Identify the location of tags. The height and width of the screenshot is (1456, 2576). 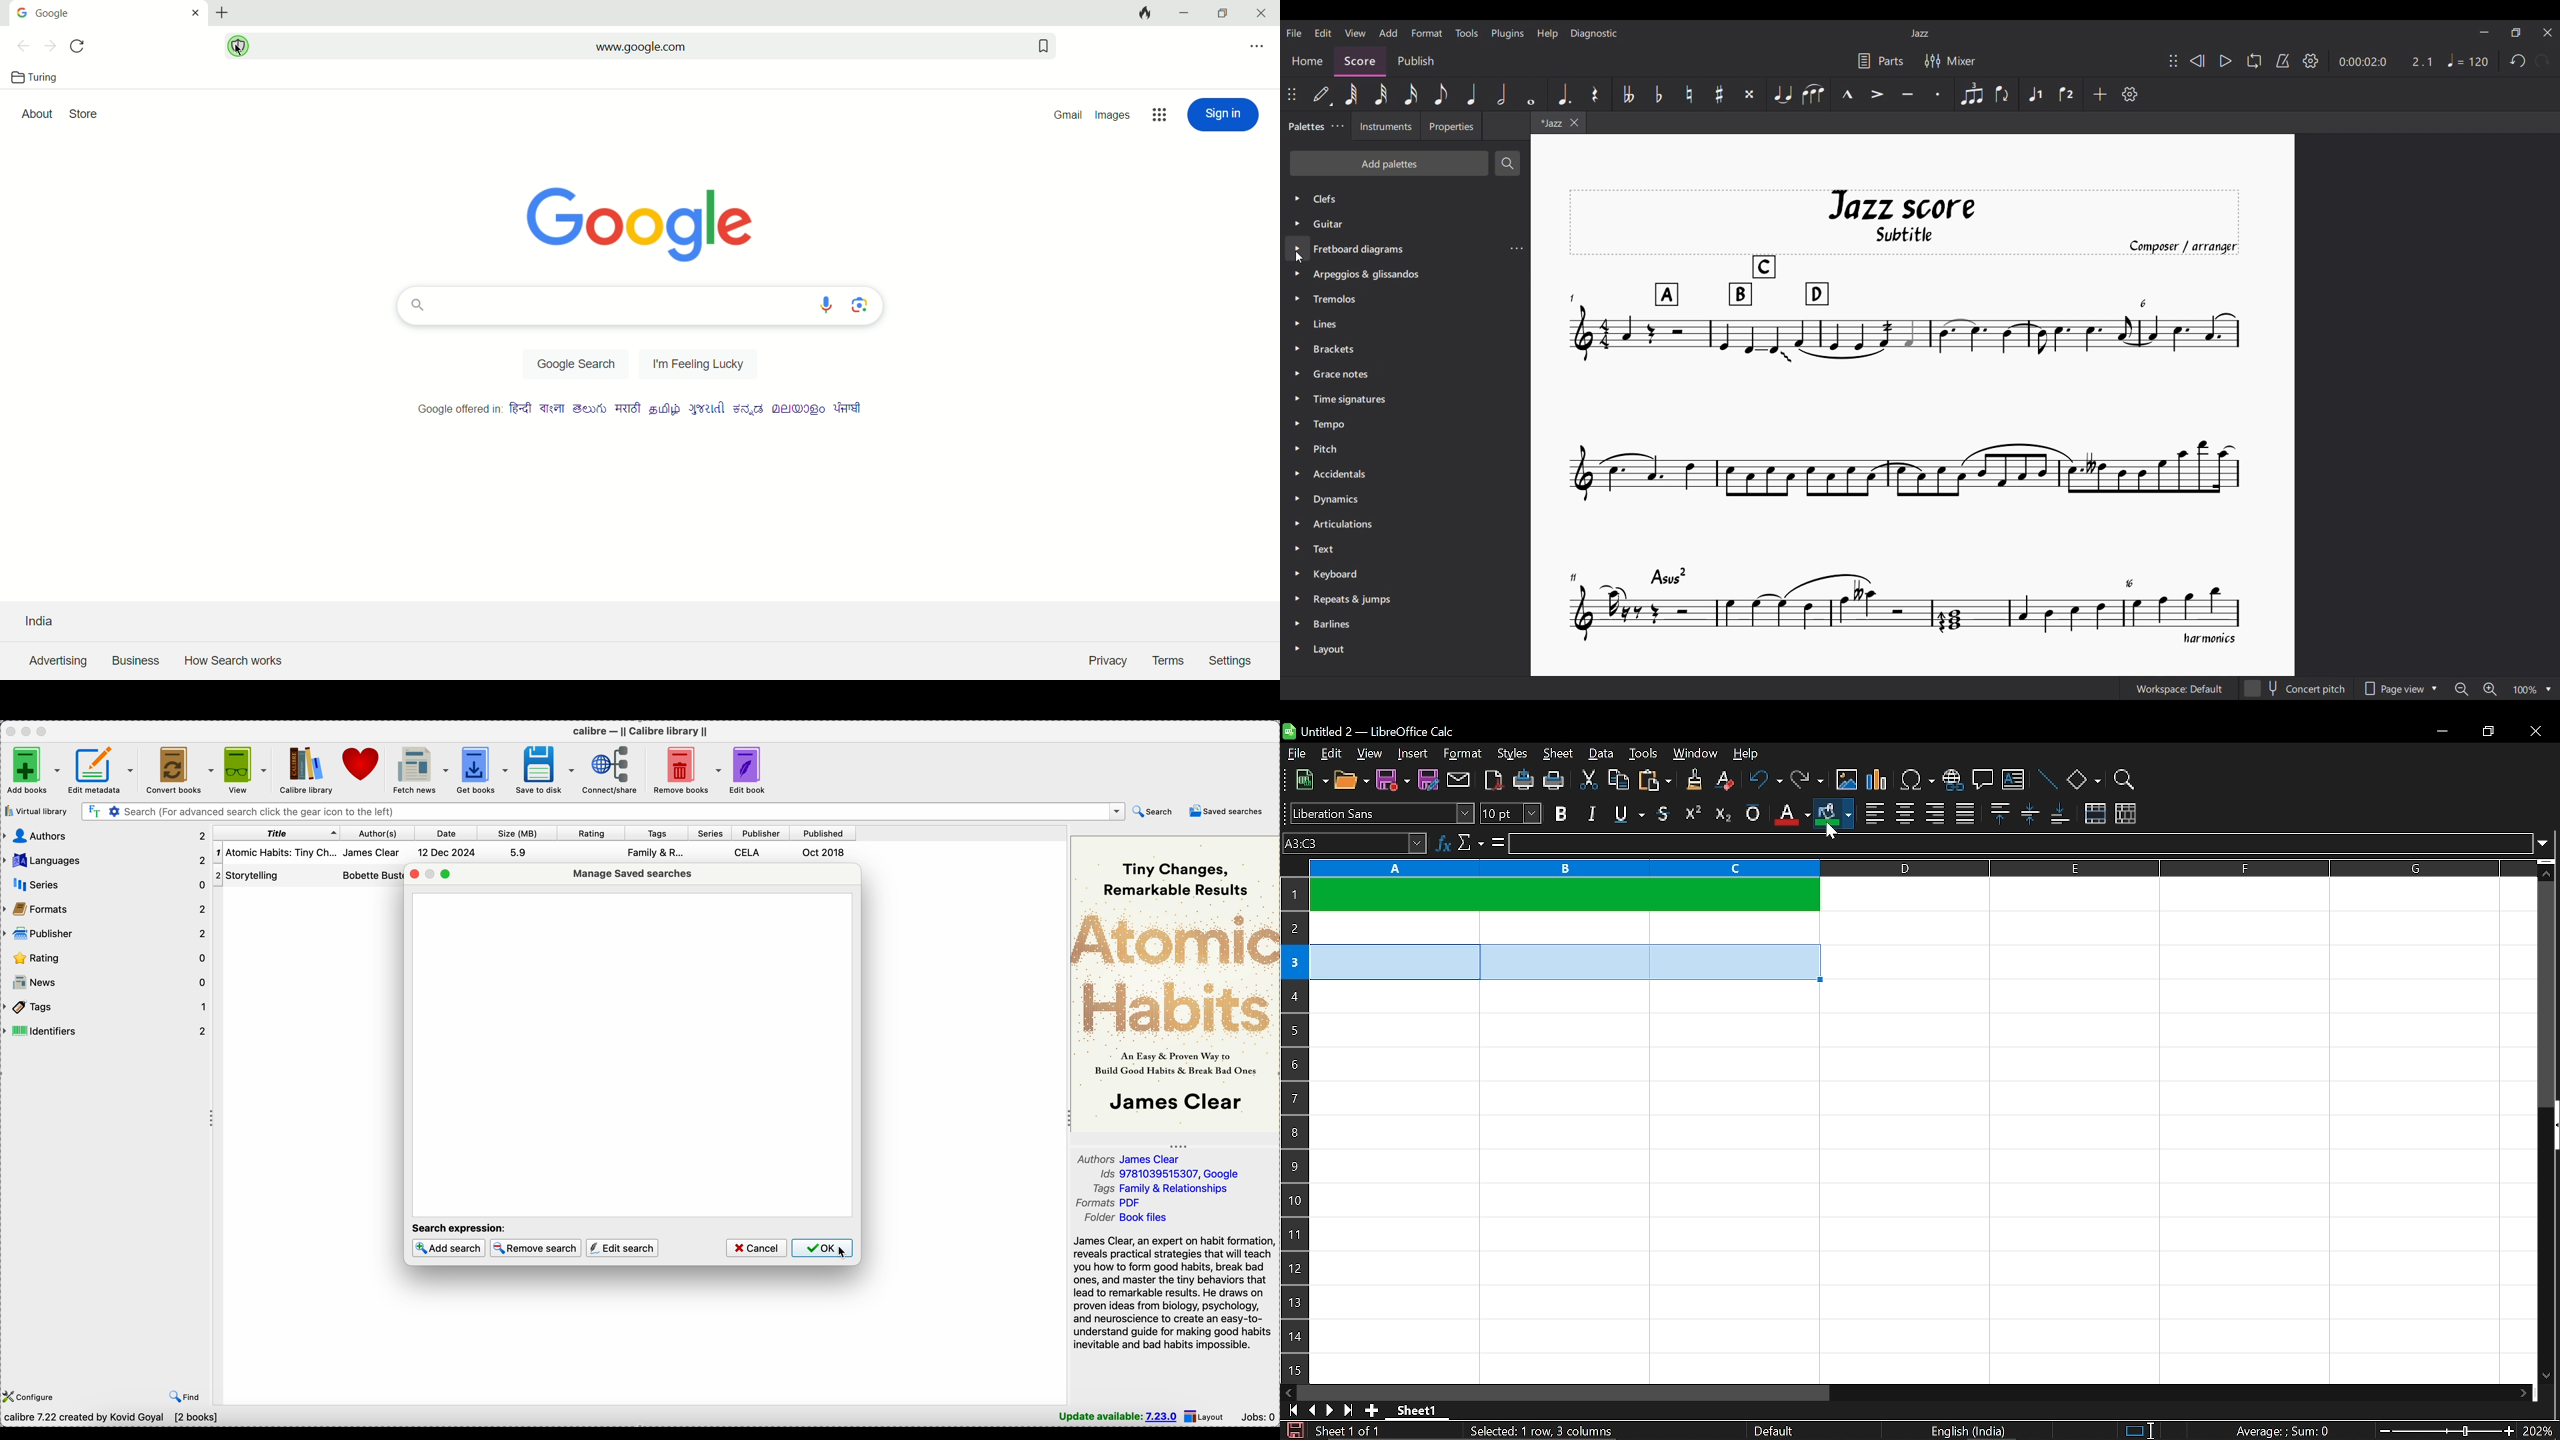
(653, 833).